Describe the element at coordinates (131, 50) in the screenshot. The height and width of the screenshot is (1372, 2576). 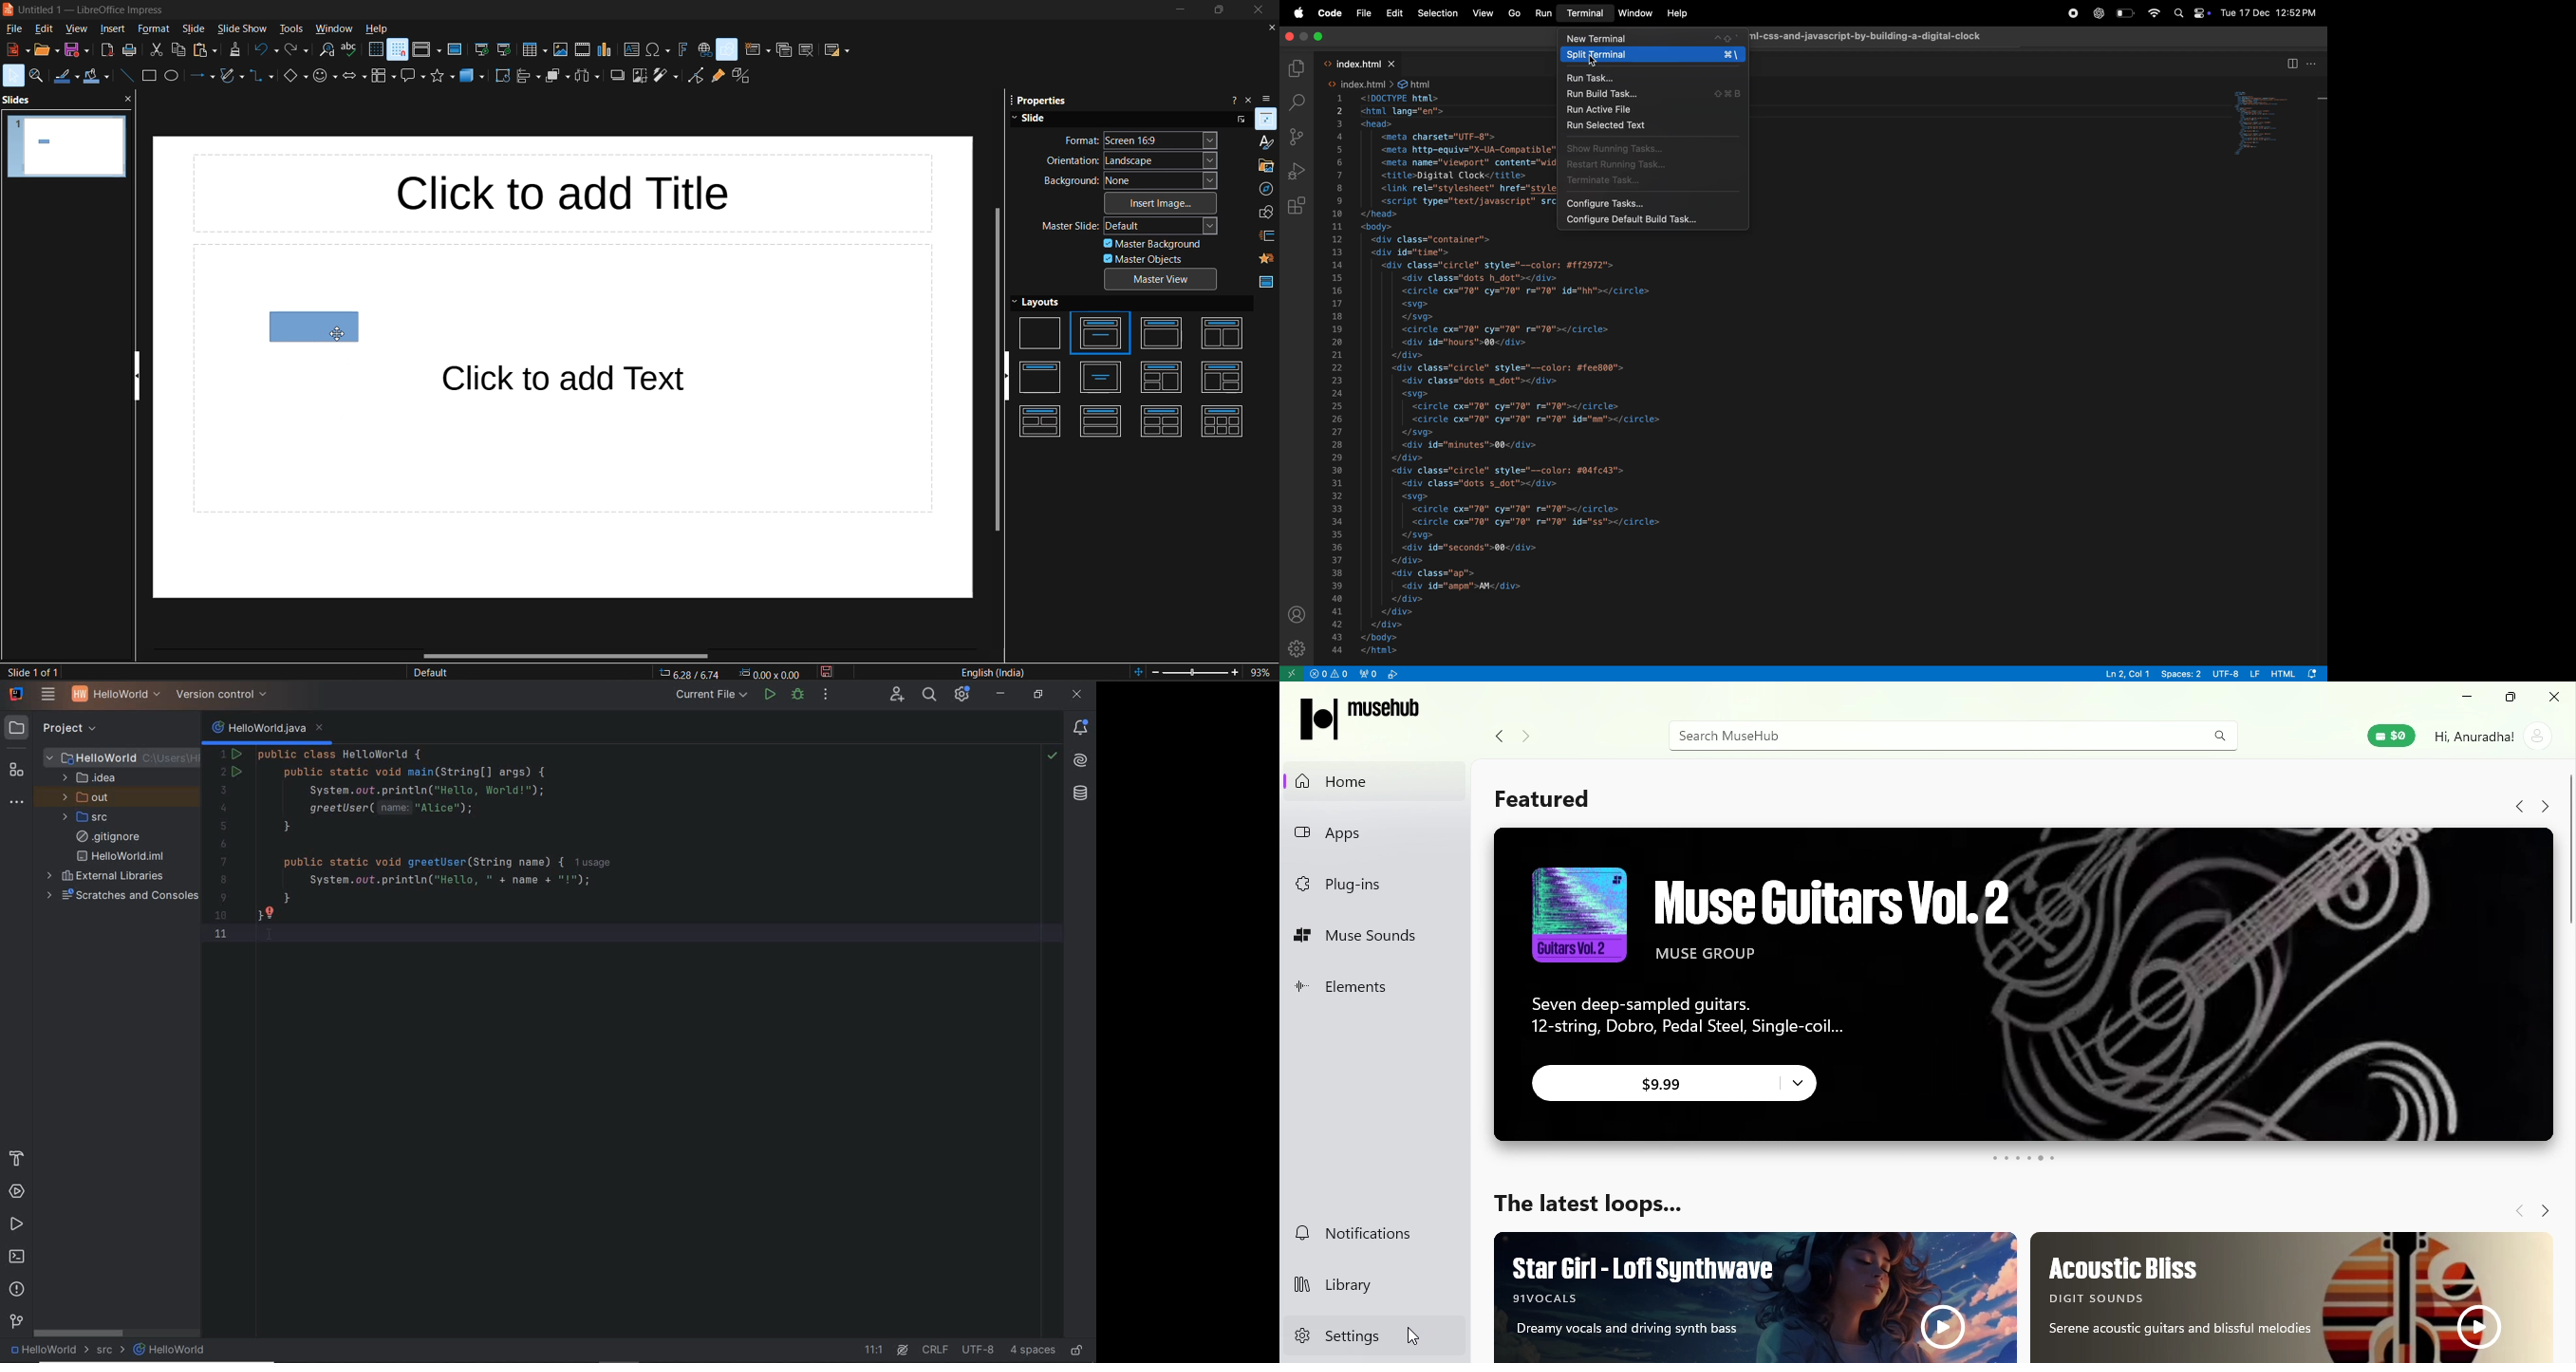
I see `print` at that location.